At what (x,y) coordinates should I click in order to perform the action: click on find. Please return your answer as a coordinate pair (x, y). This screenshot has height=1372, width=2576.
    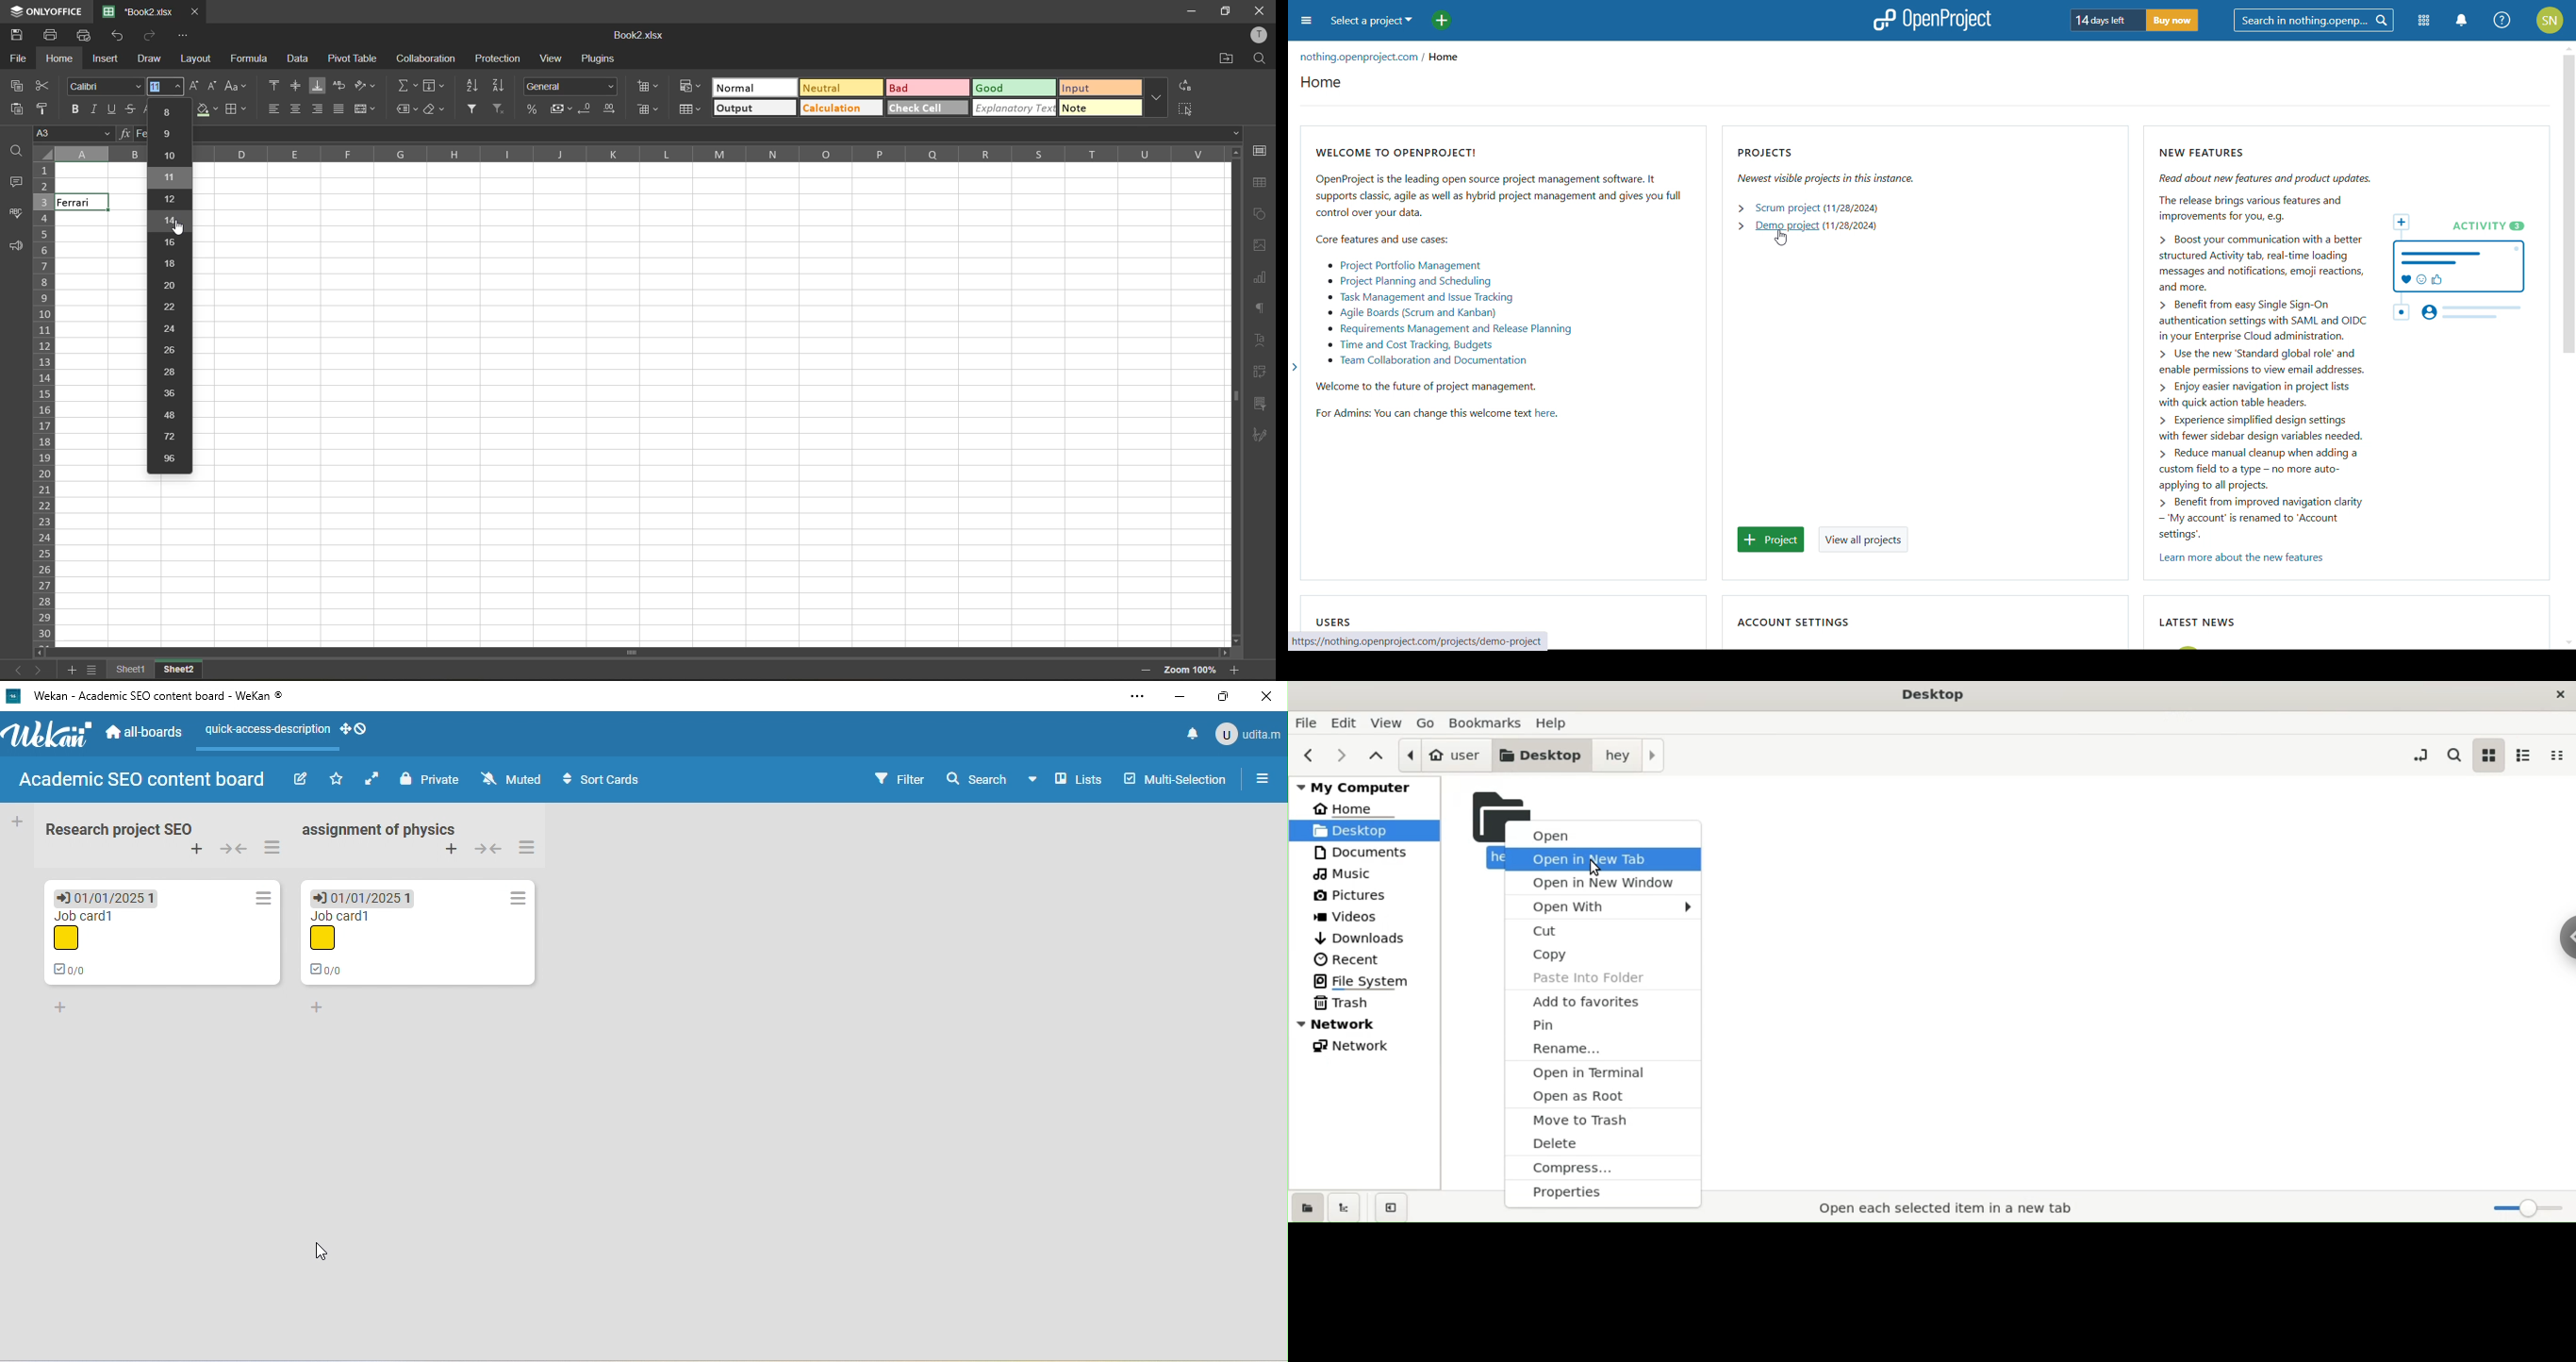
    Looking at the image, I should click on (1263, 59).